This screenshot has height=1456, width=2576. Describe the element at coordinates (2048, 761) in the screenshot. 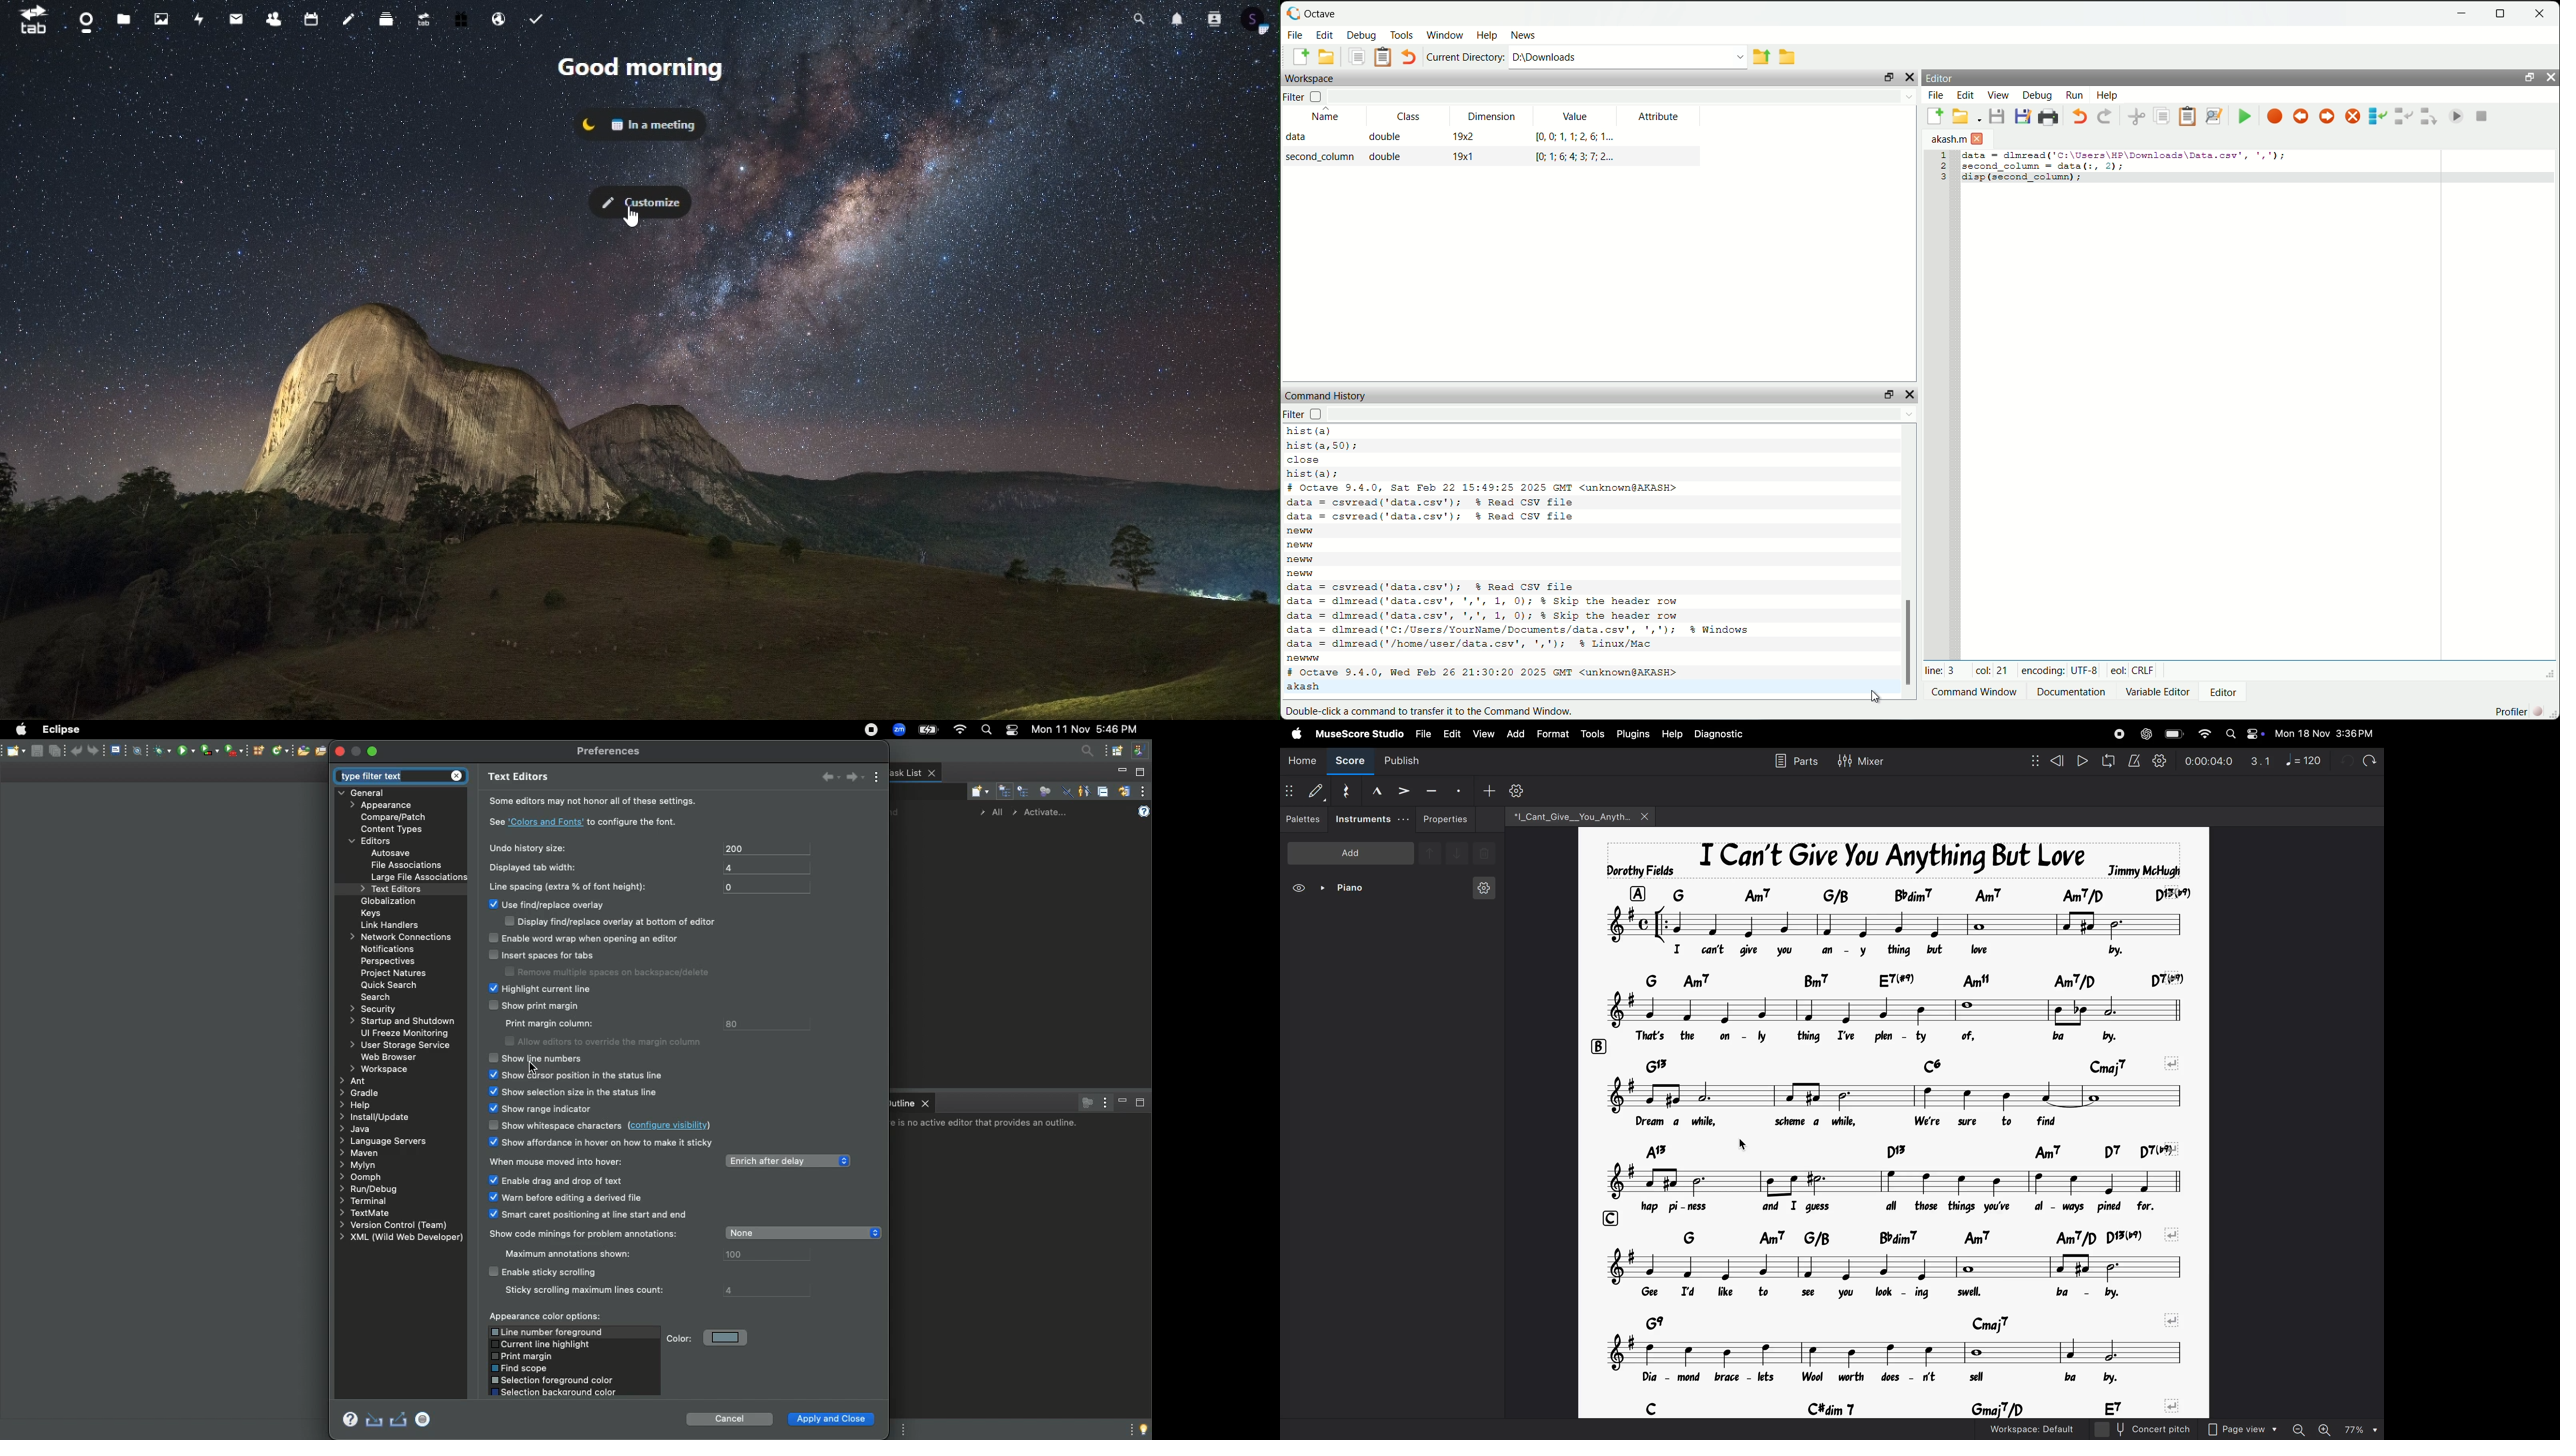

I see `rewind` at that location.